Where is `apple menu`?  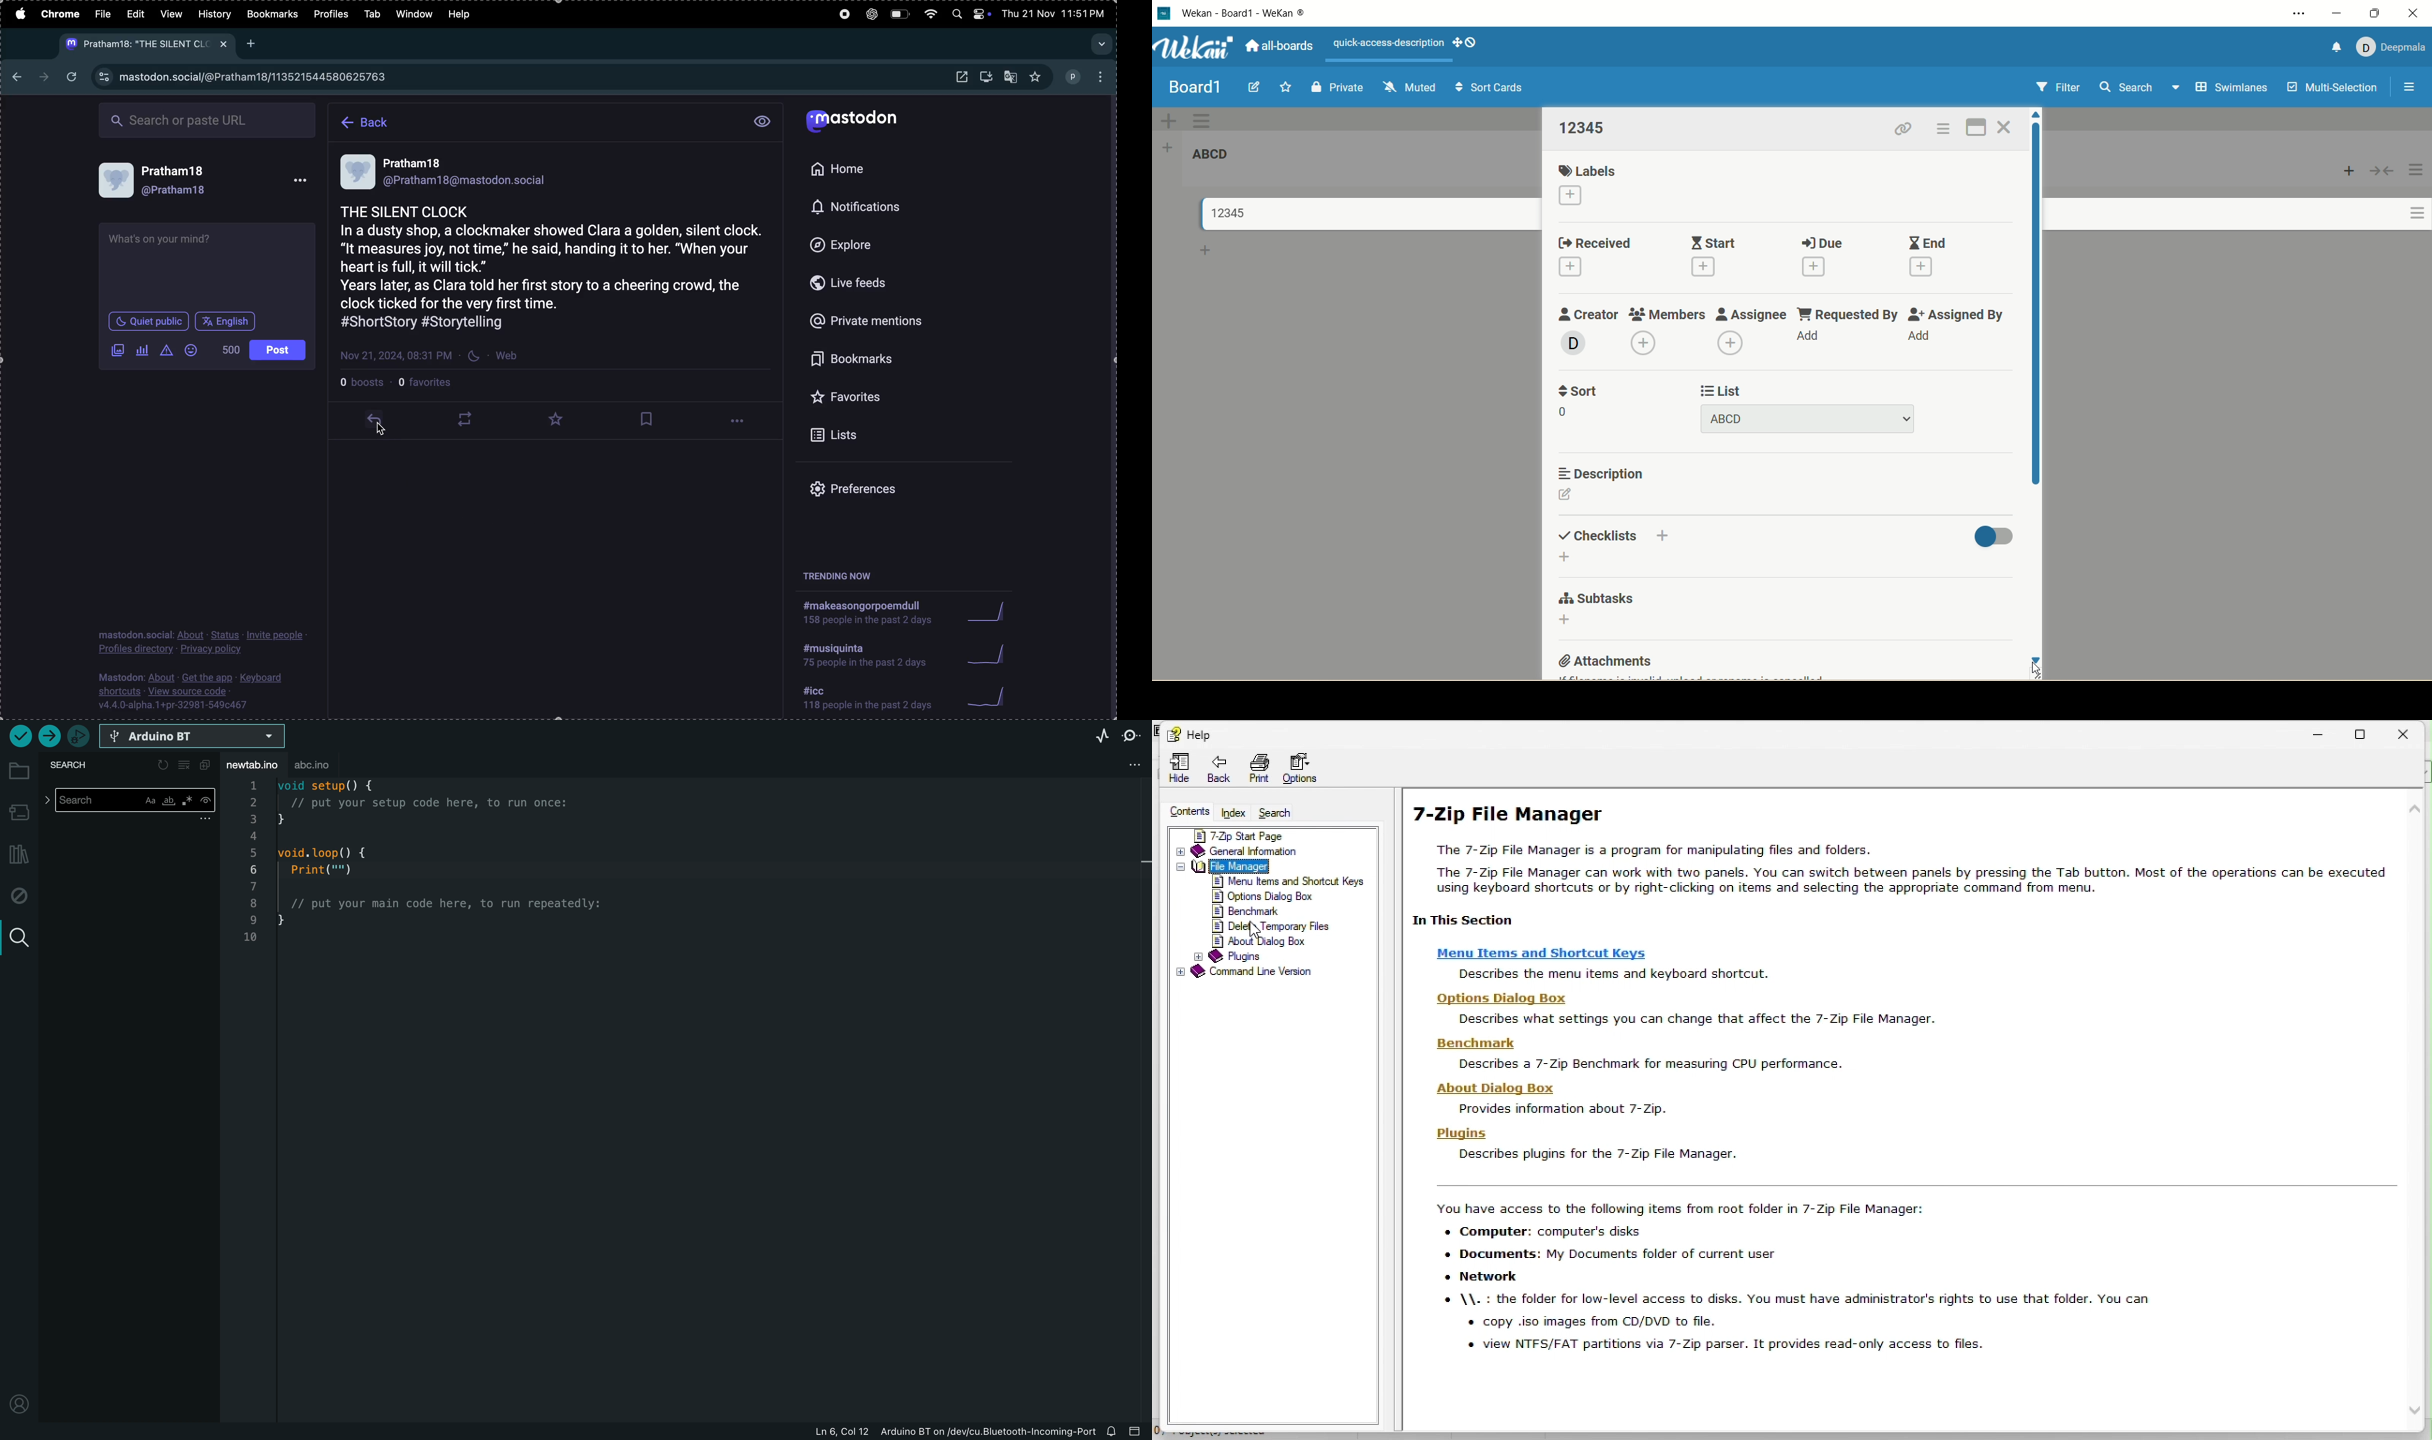 apple menu is located at coordinates (19, 13).